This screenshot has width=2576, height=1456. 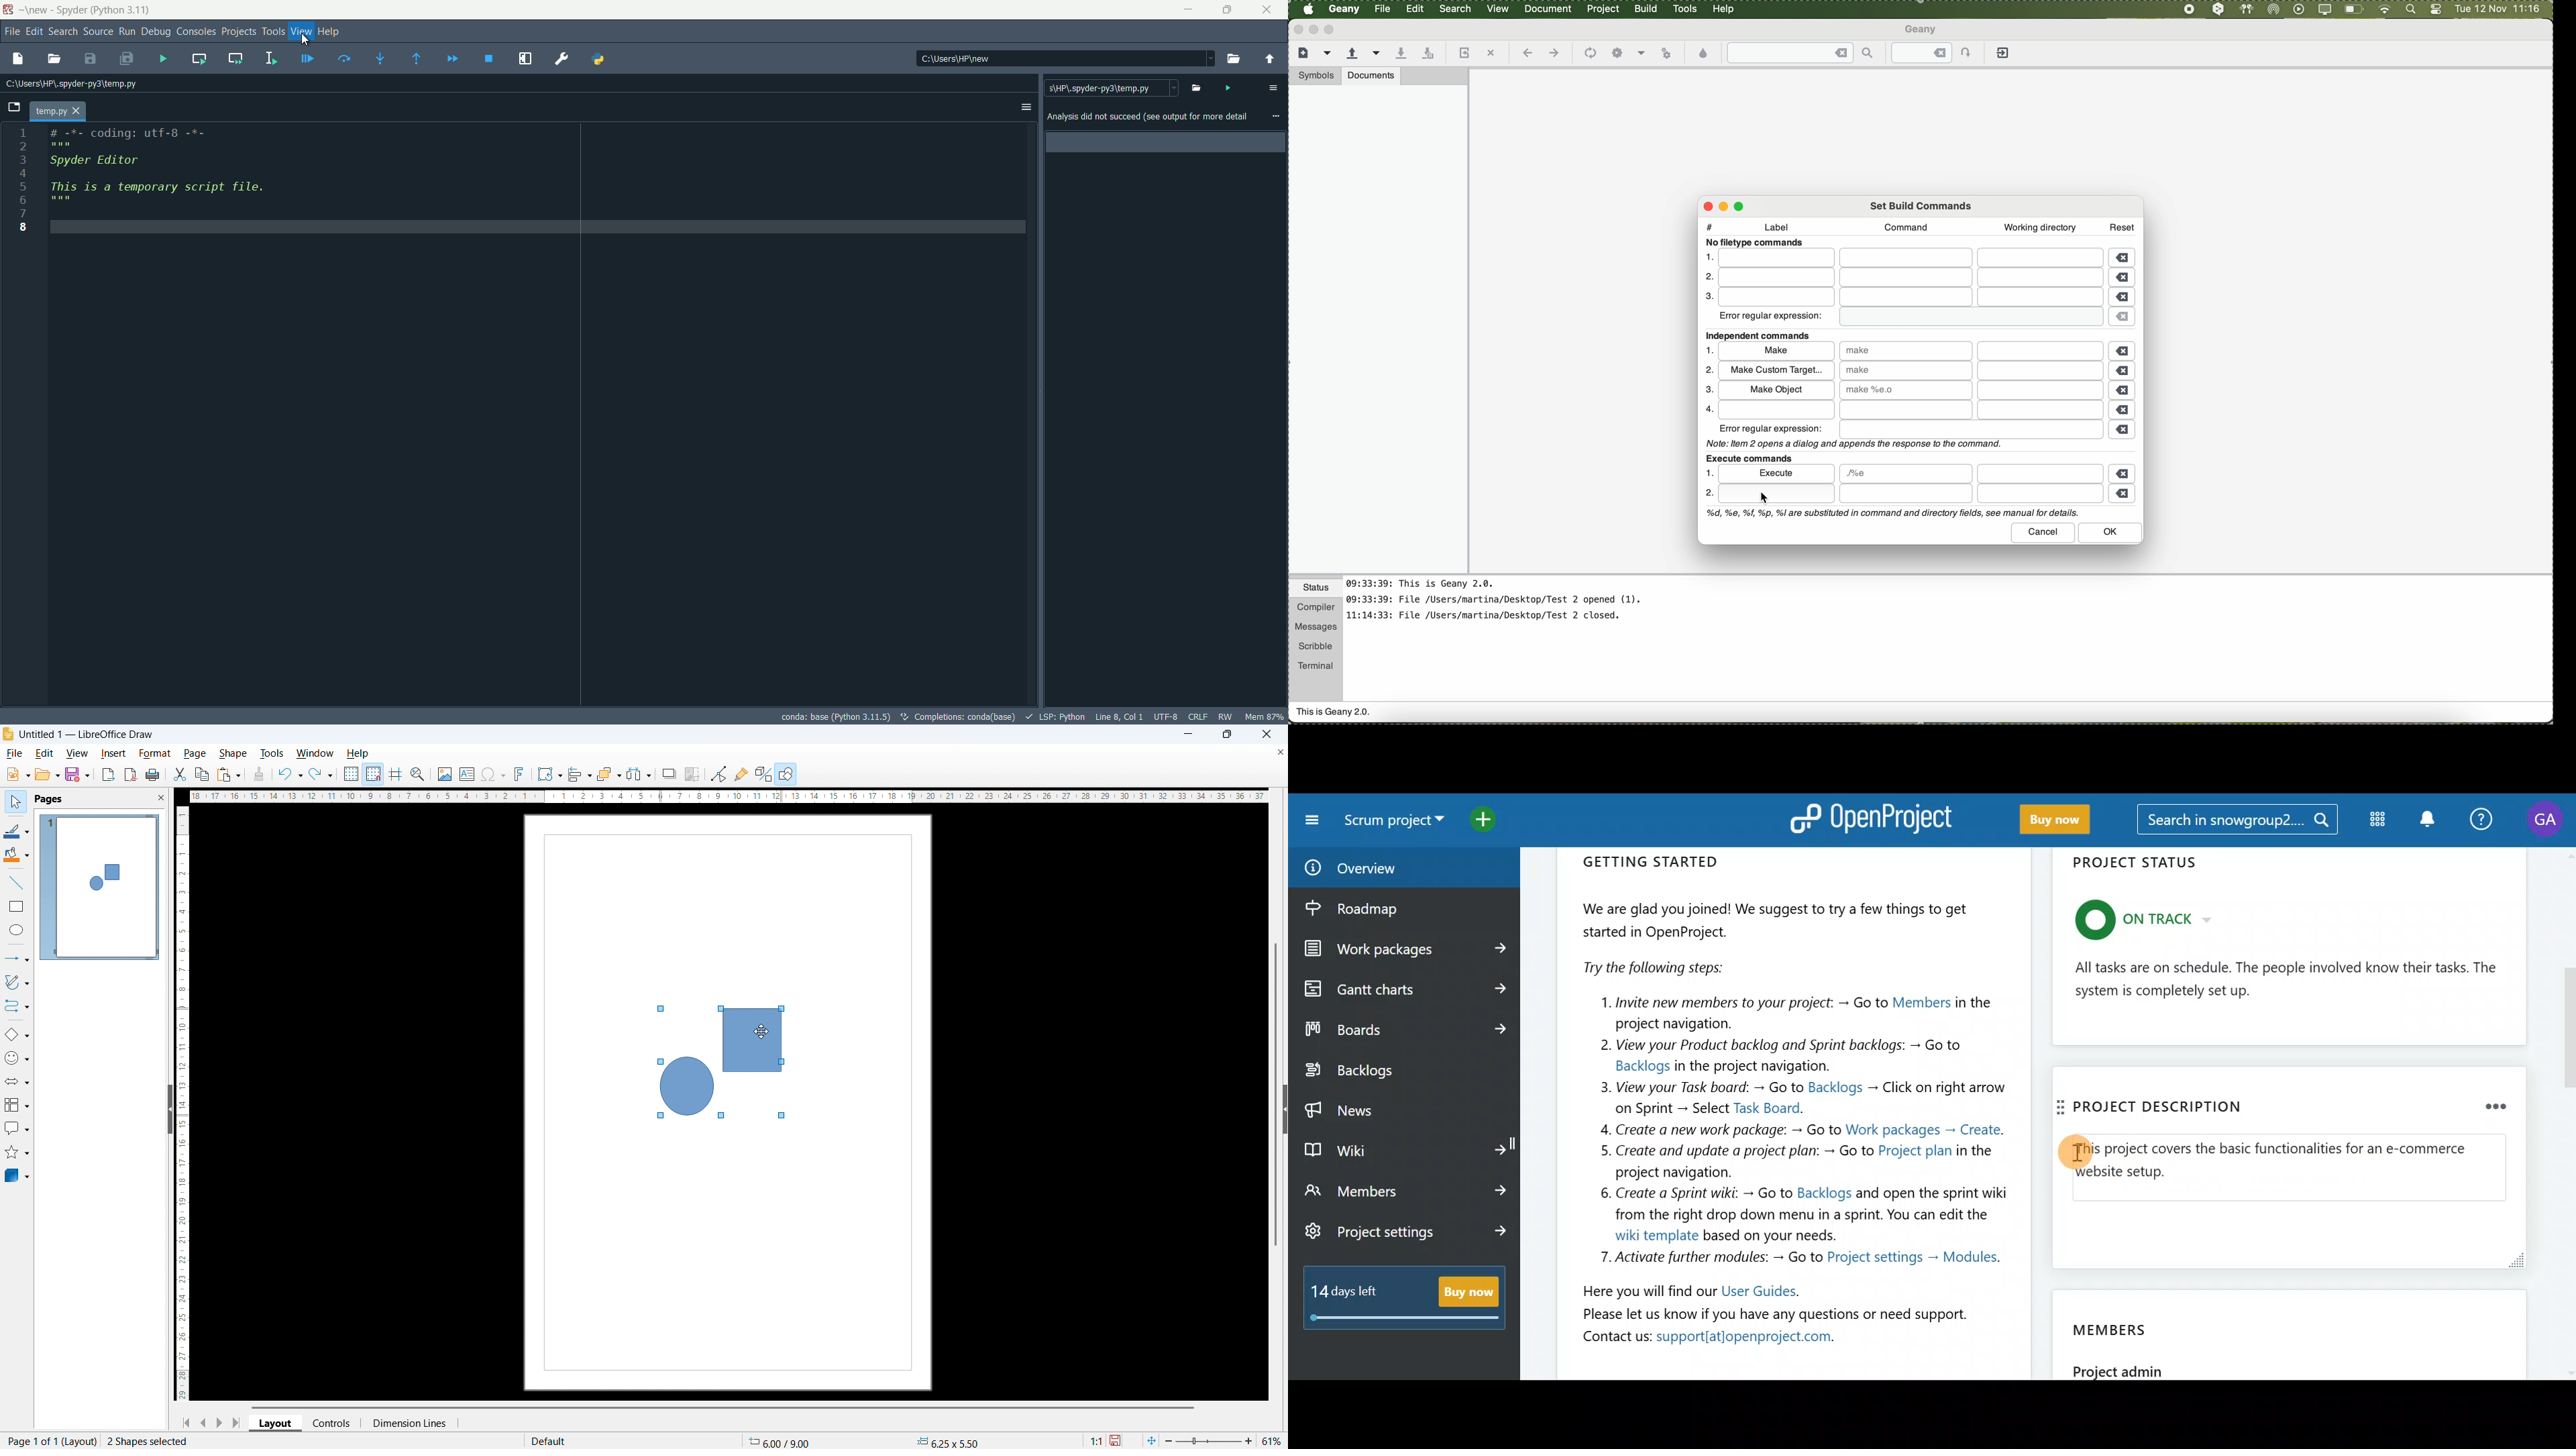 What do you see at coordinates (25, 230) in the screenshot?
I see `8` at bounding box center [25, 230].